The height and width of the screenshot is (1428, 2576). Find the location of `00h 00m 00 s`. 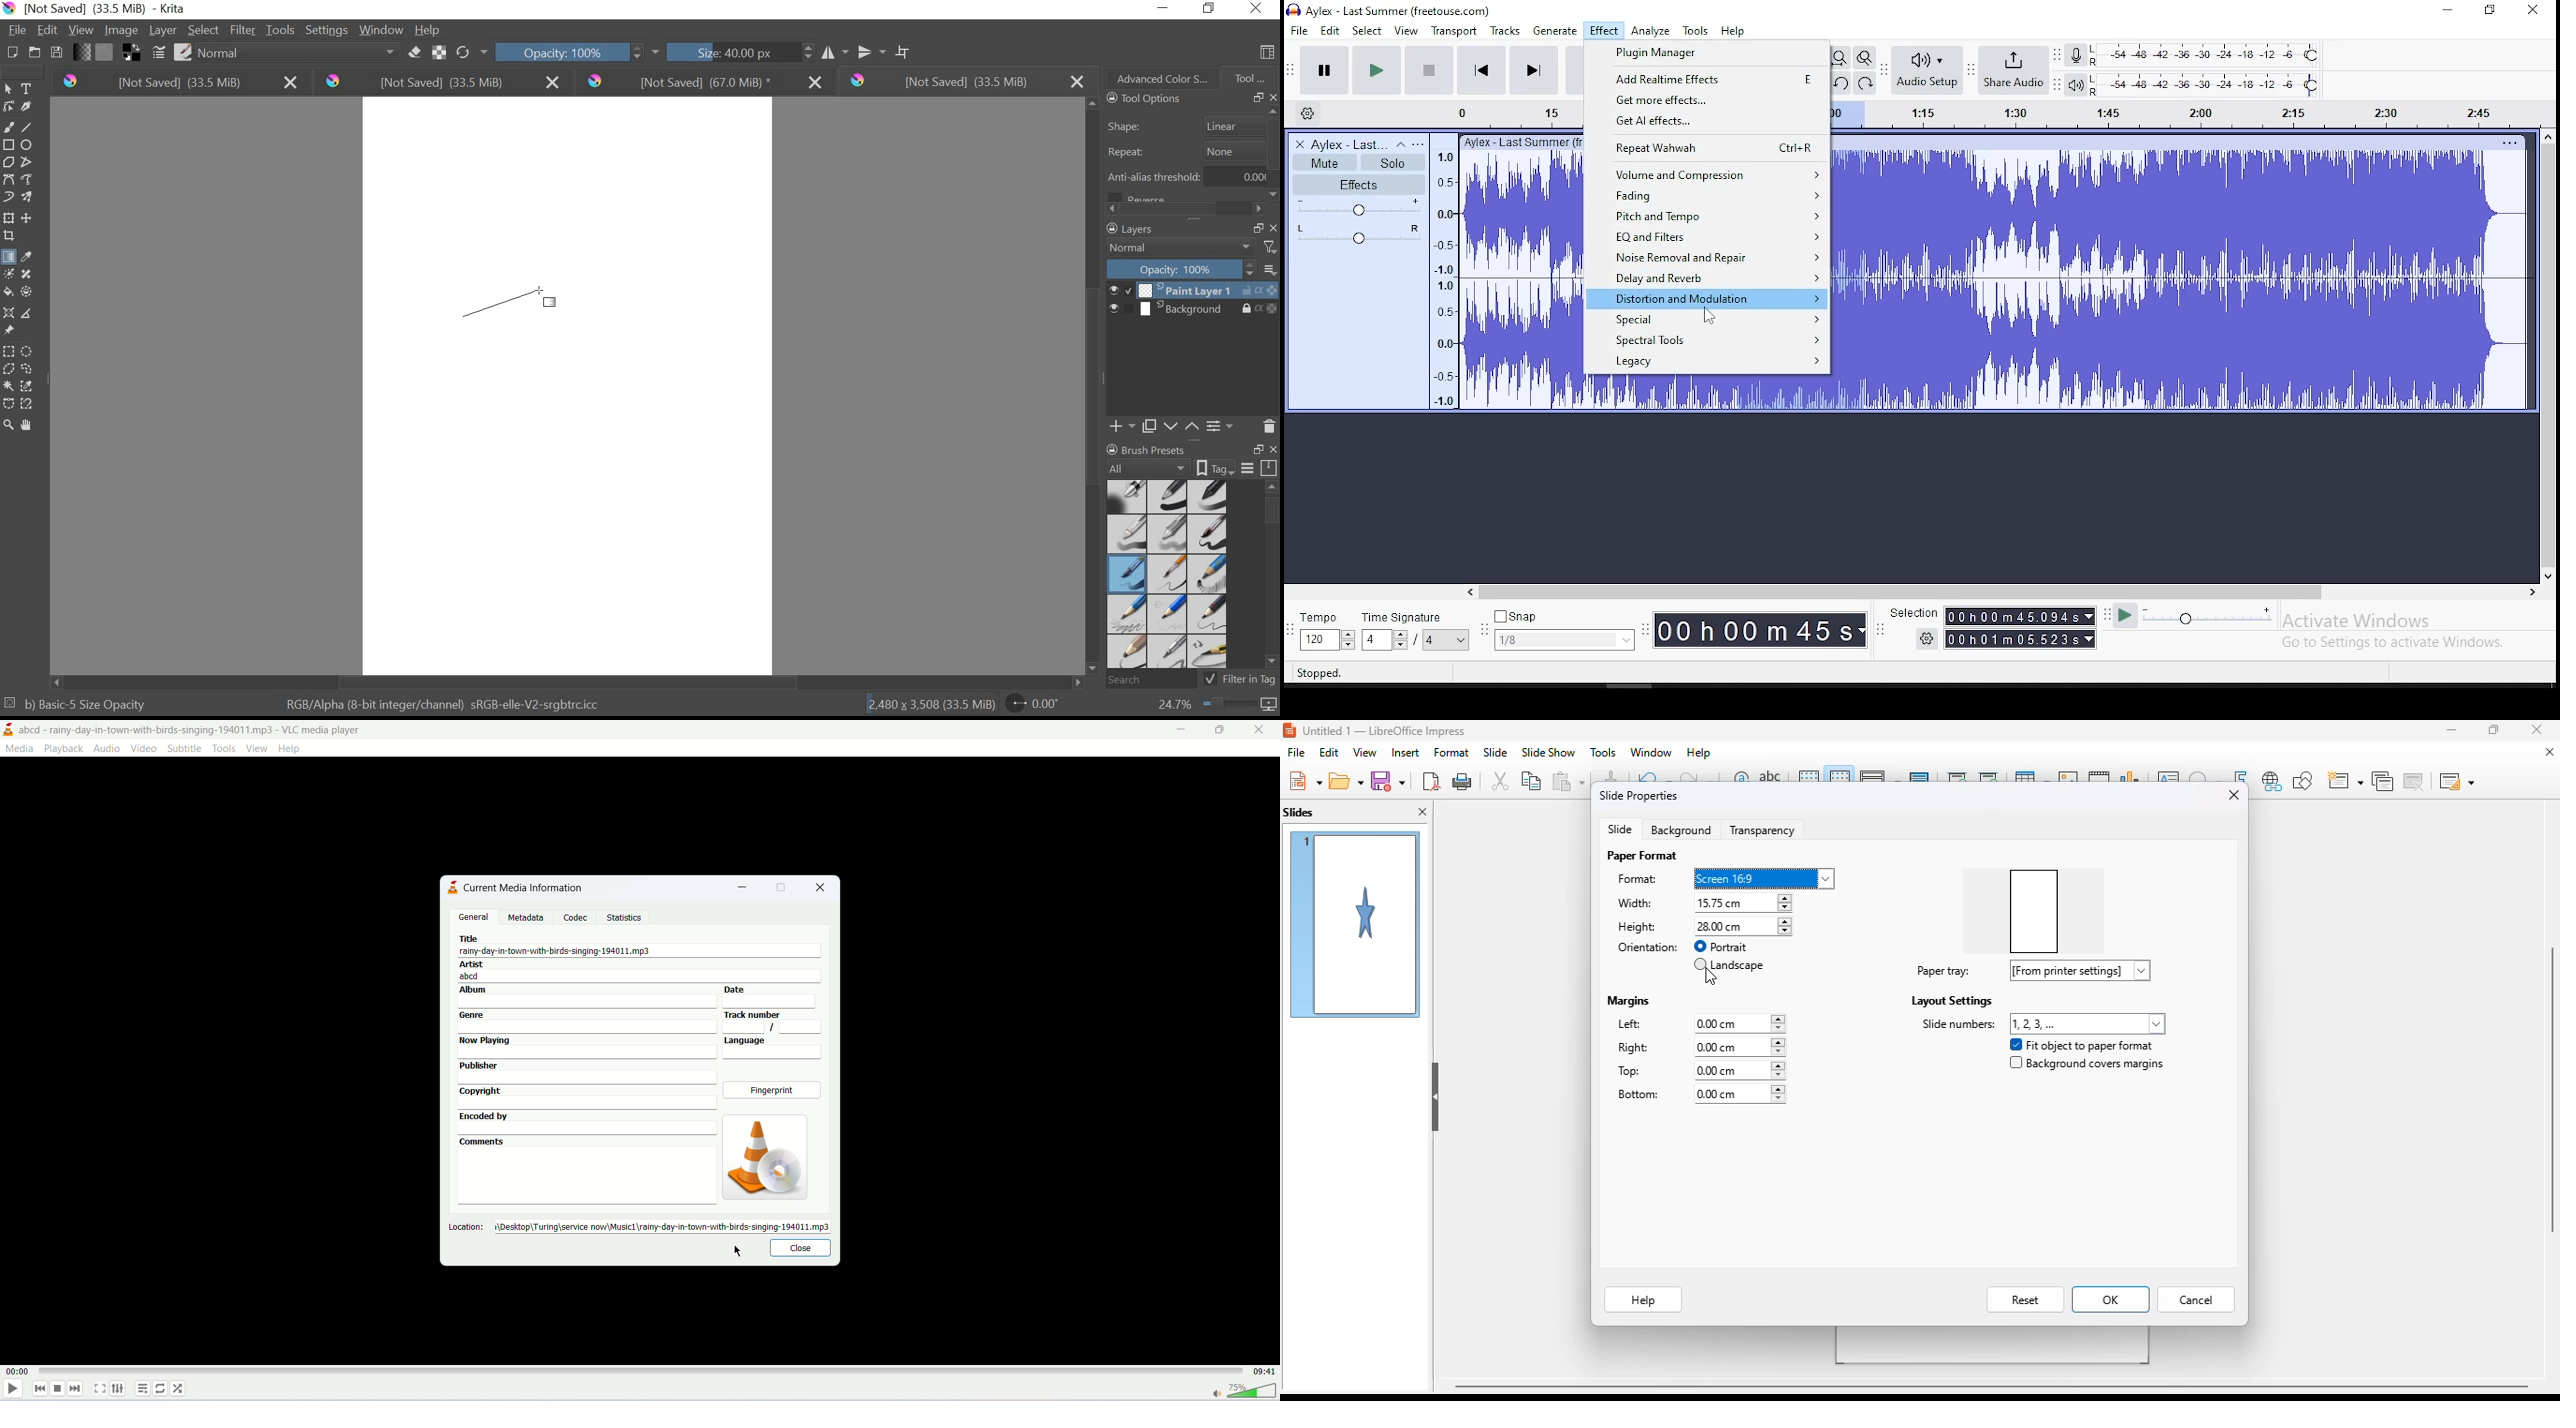

00h 00m 00 s is located at coordinates (1757, 628).